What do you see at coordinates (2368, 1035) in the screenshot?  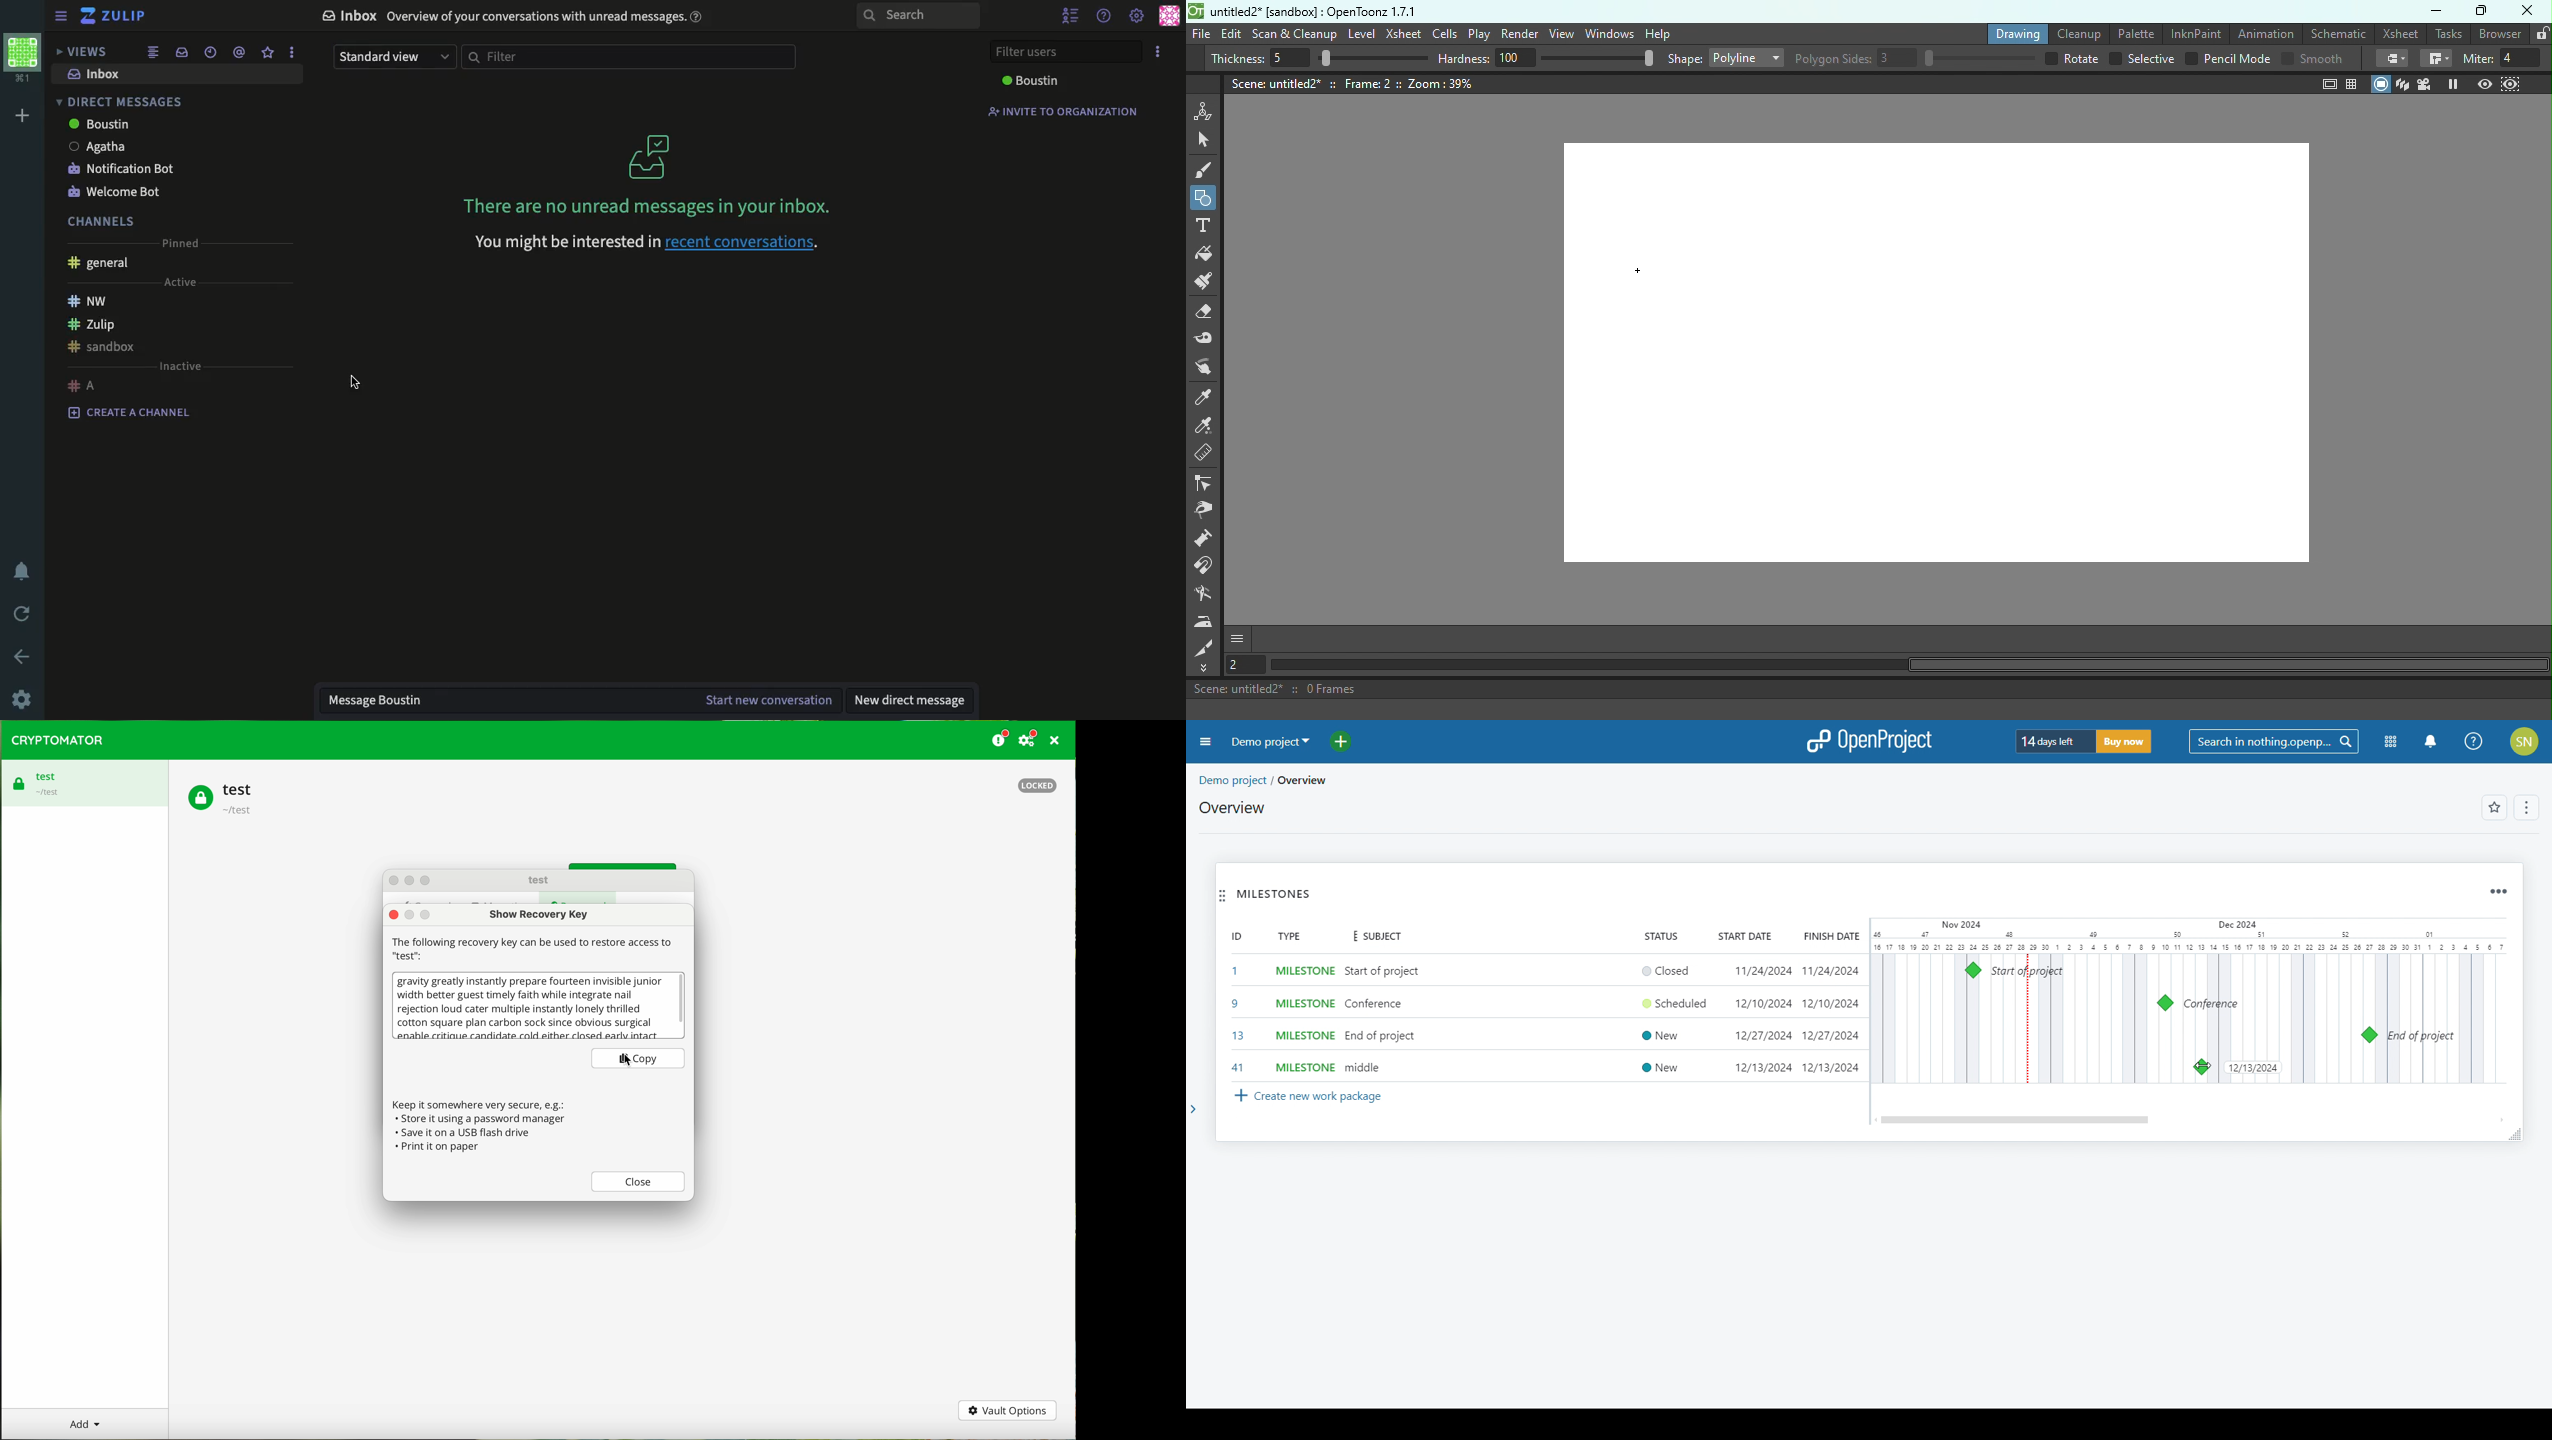 I see `milestone 13` at bounding box center [2368, 1035].